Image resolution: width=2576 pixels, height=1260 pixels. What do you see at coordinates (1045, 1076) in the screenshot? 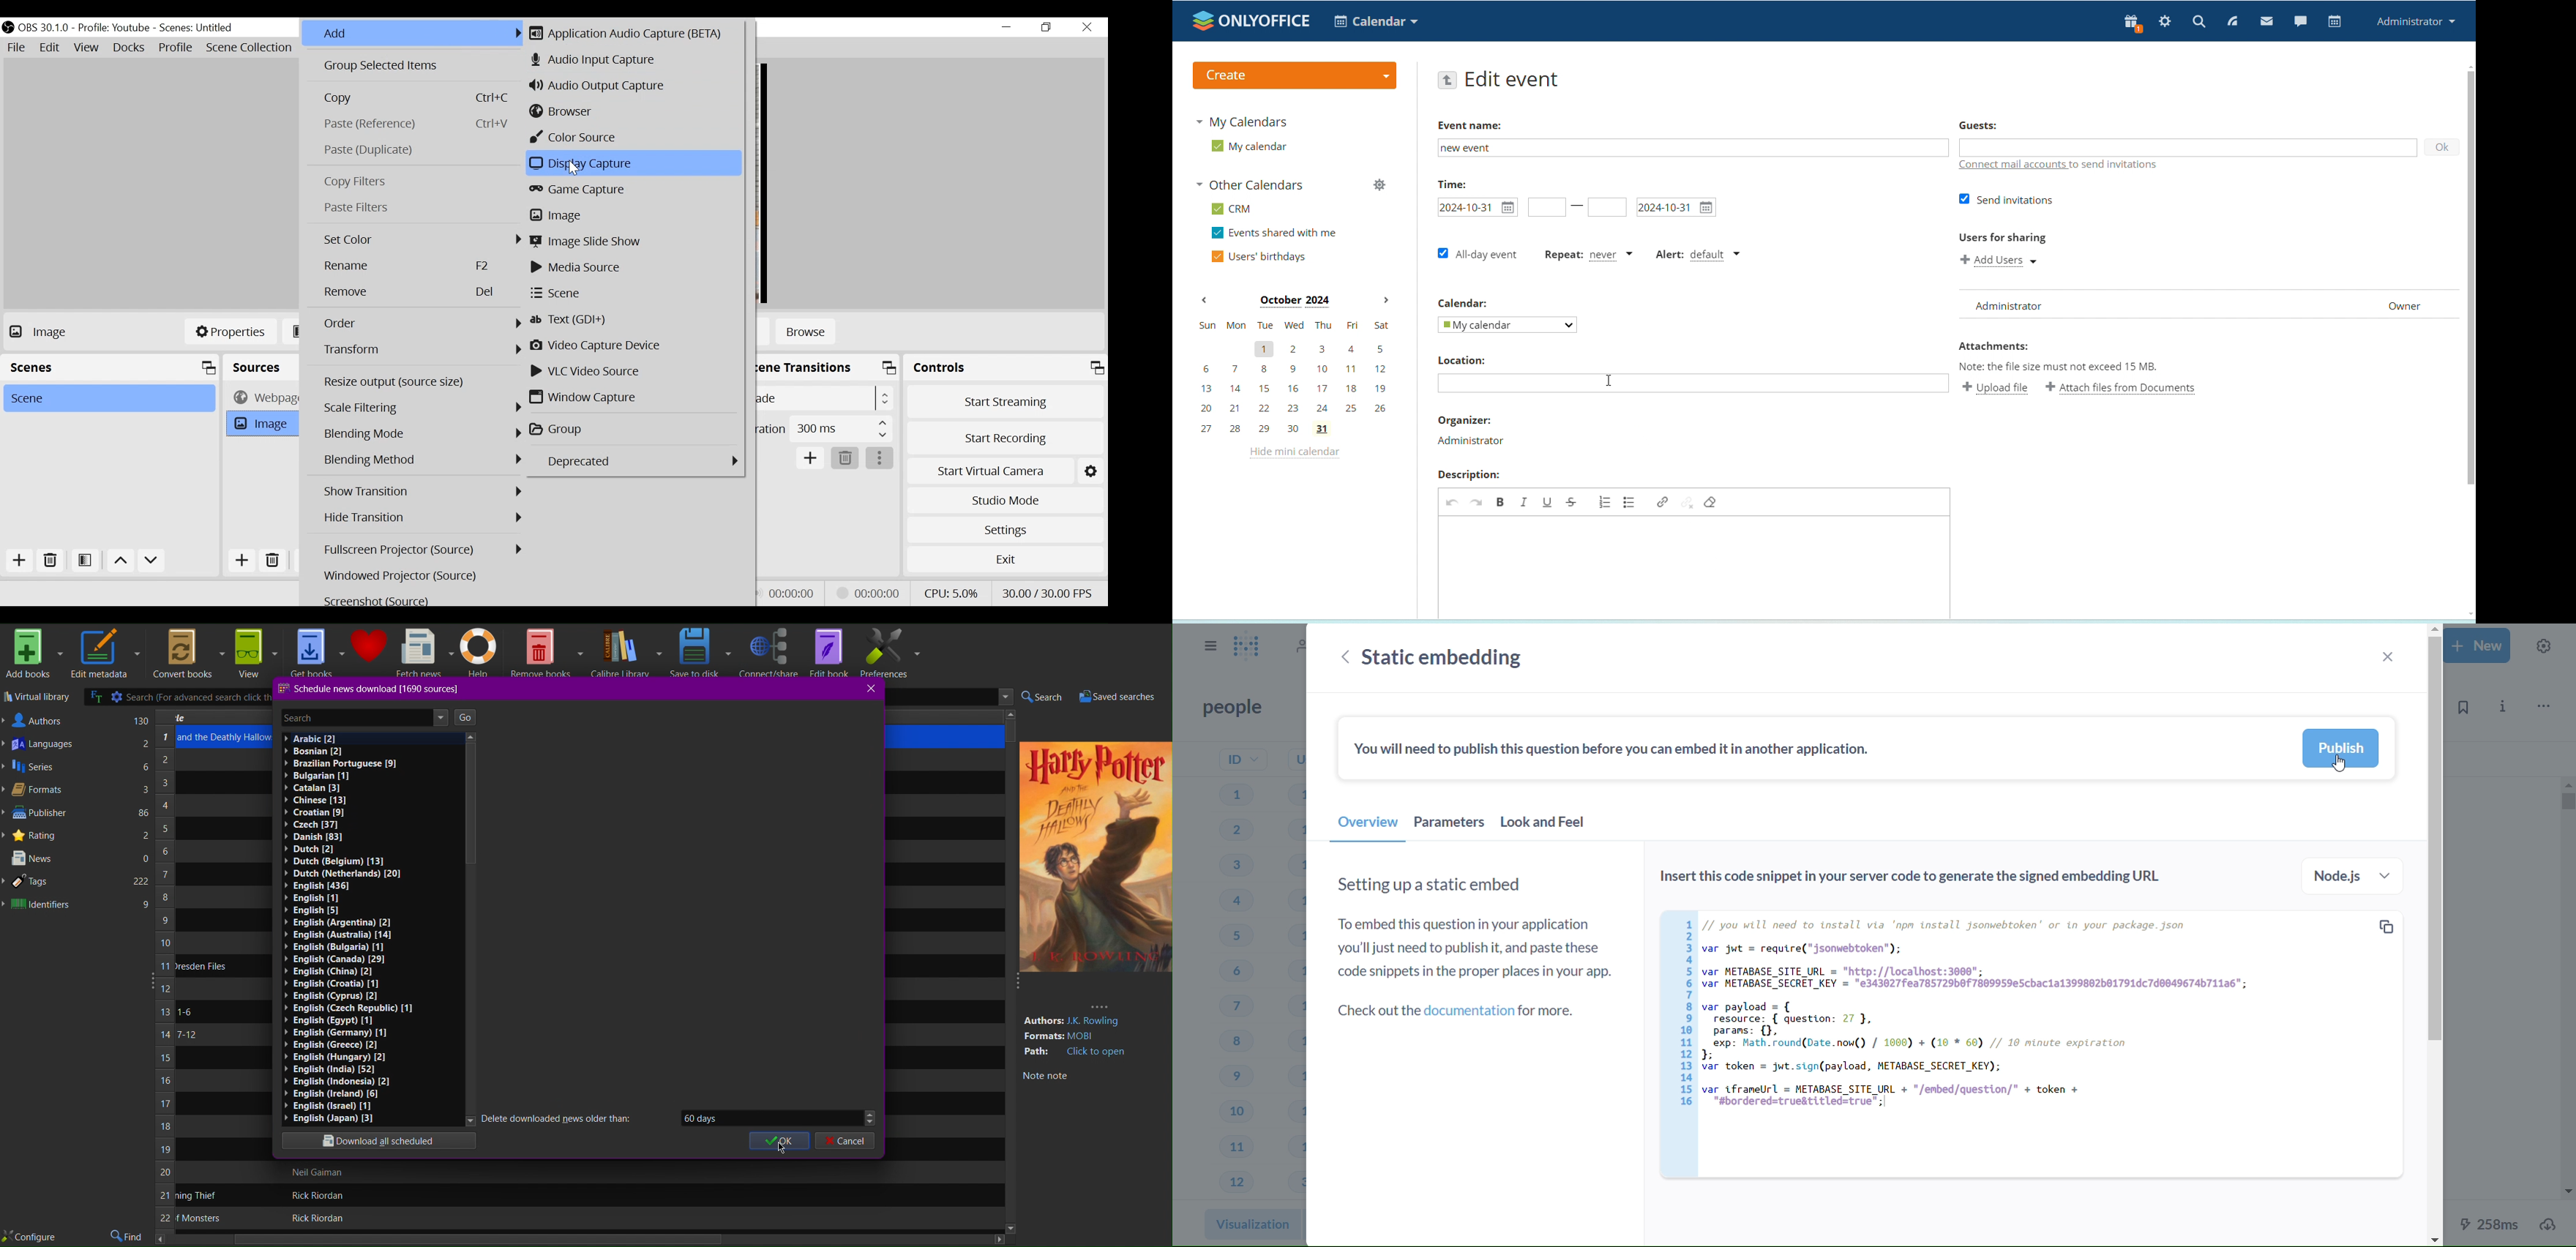
I see `Note note` at bounding box center [1045, 1076].